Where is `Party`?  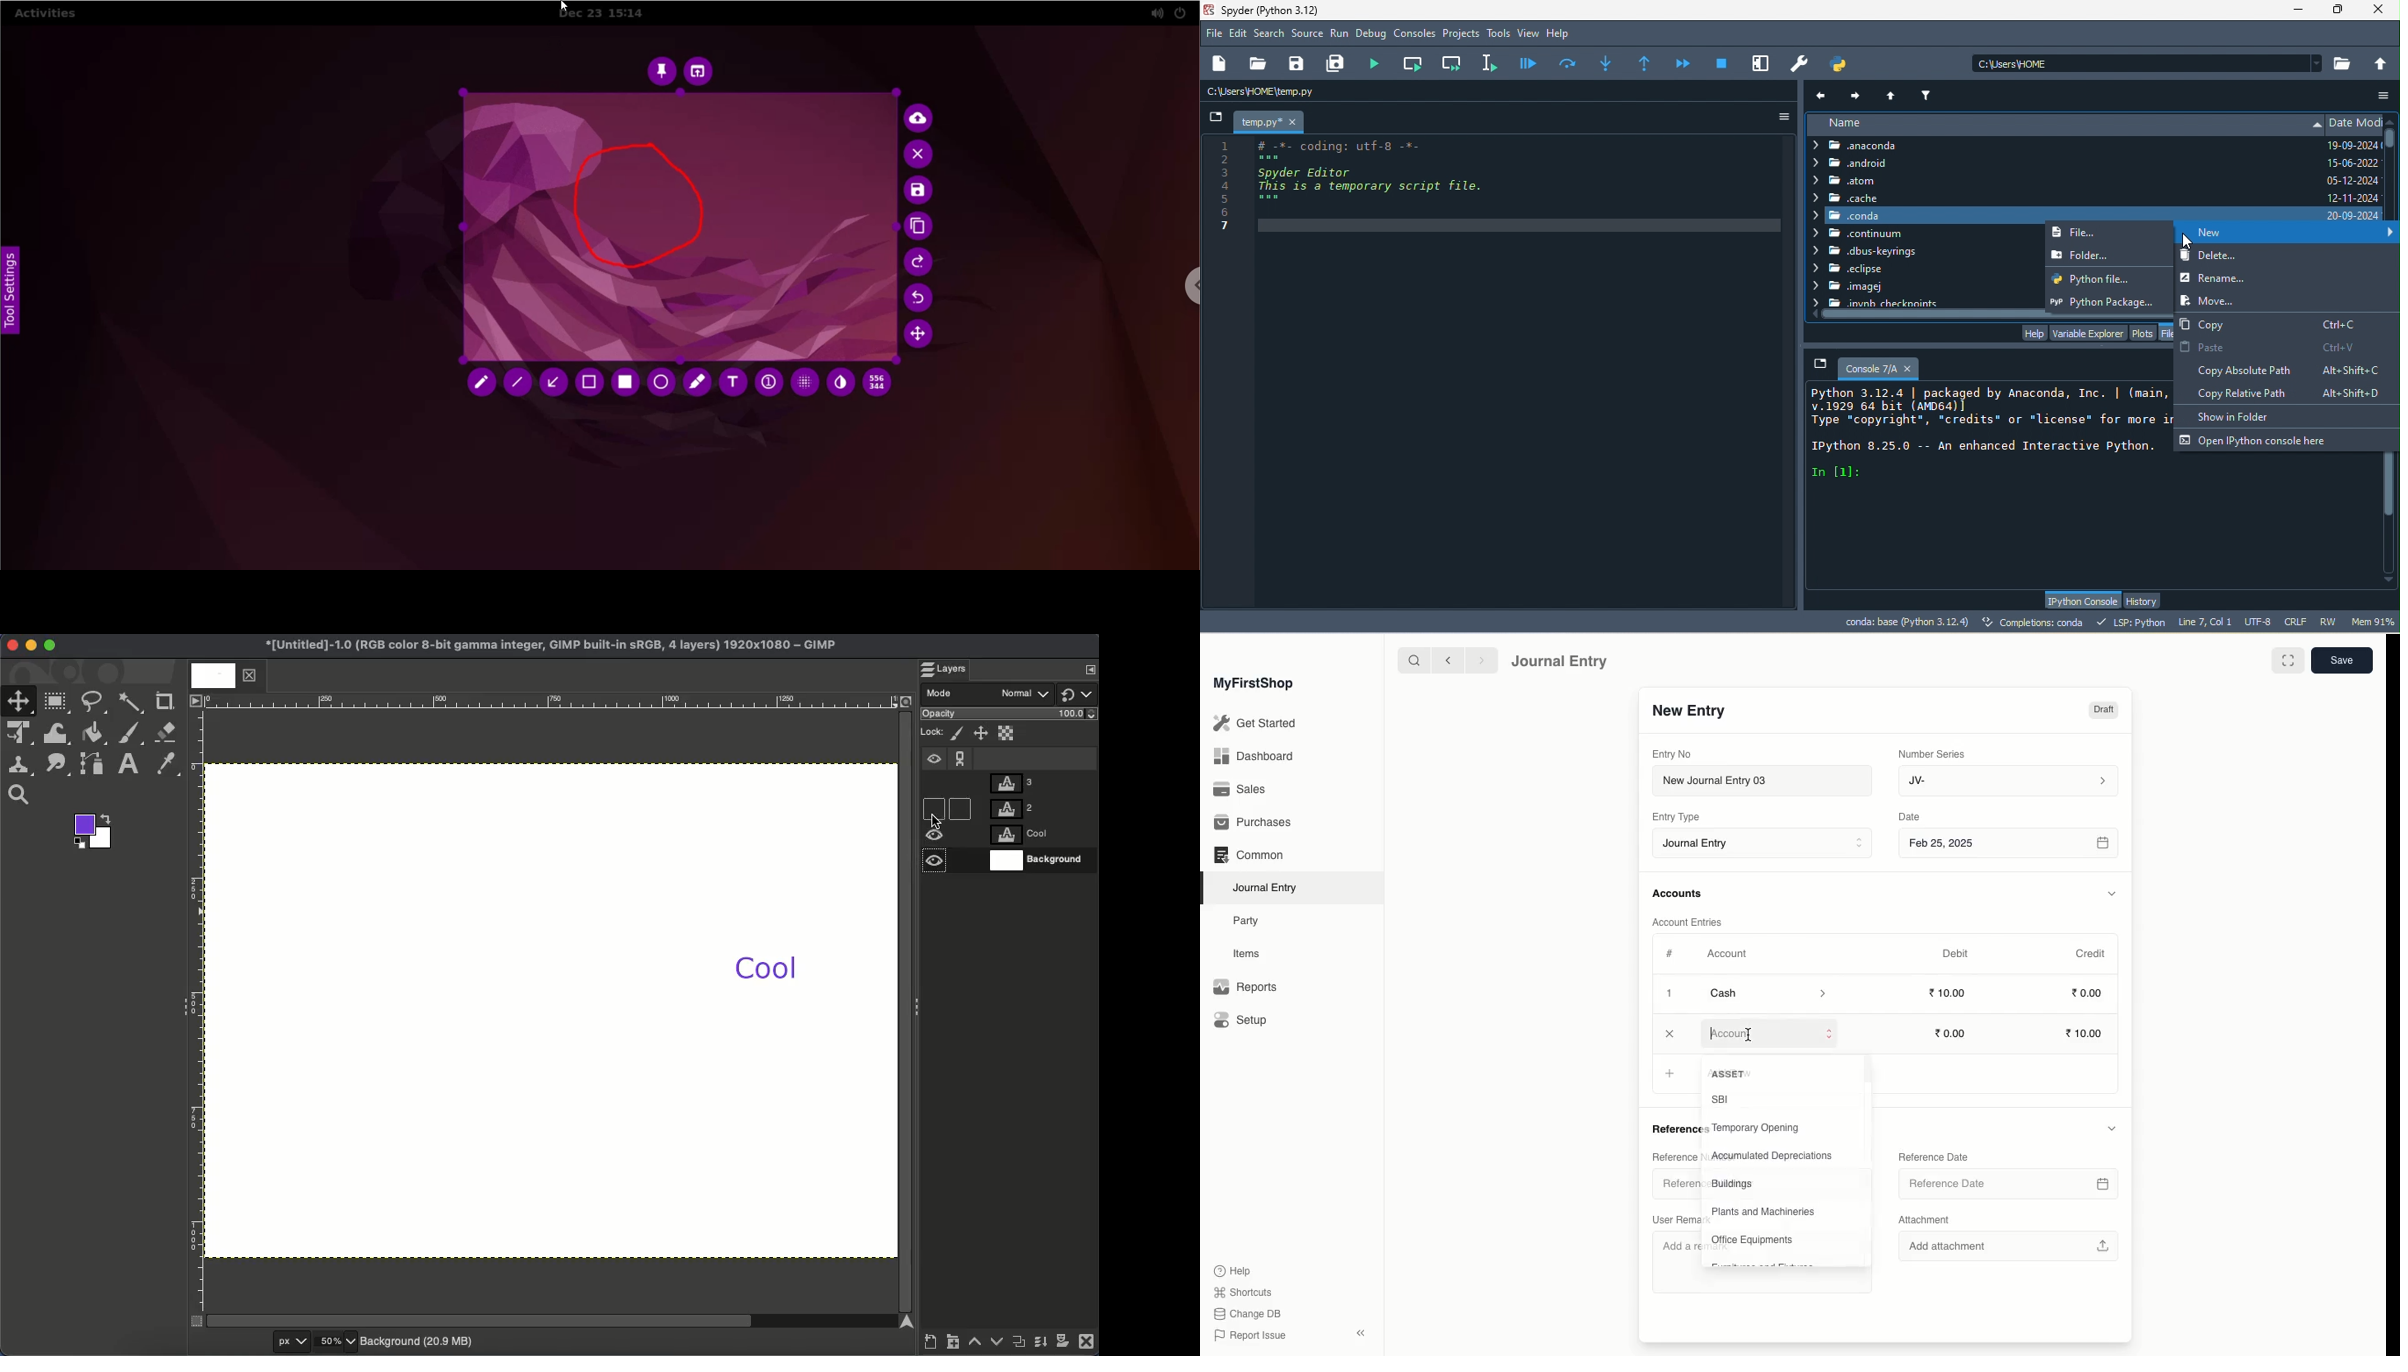
Party is located at coordinates (1247, 920).